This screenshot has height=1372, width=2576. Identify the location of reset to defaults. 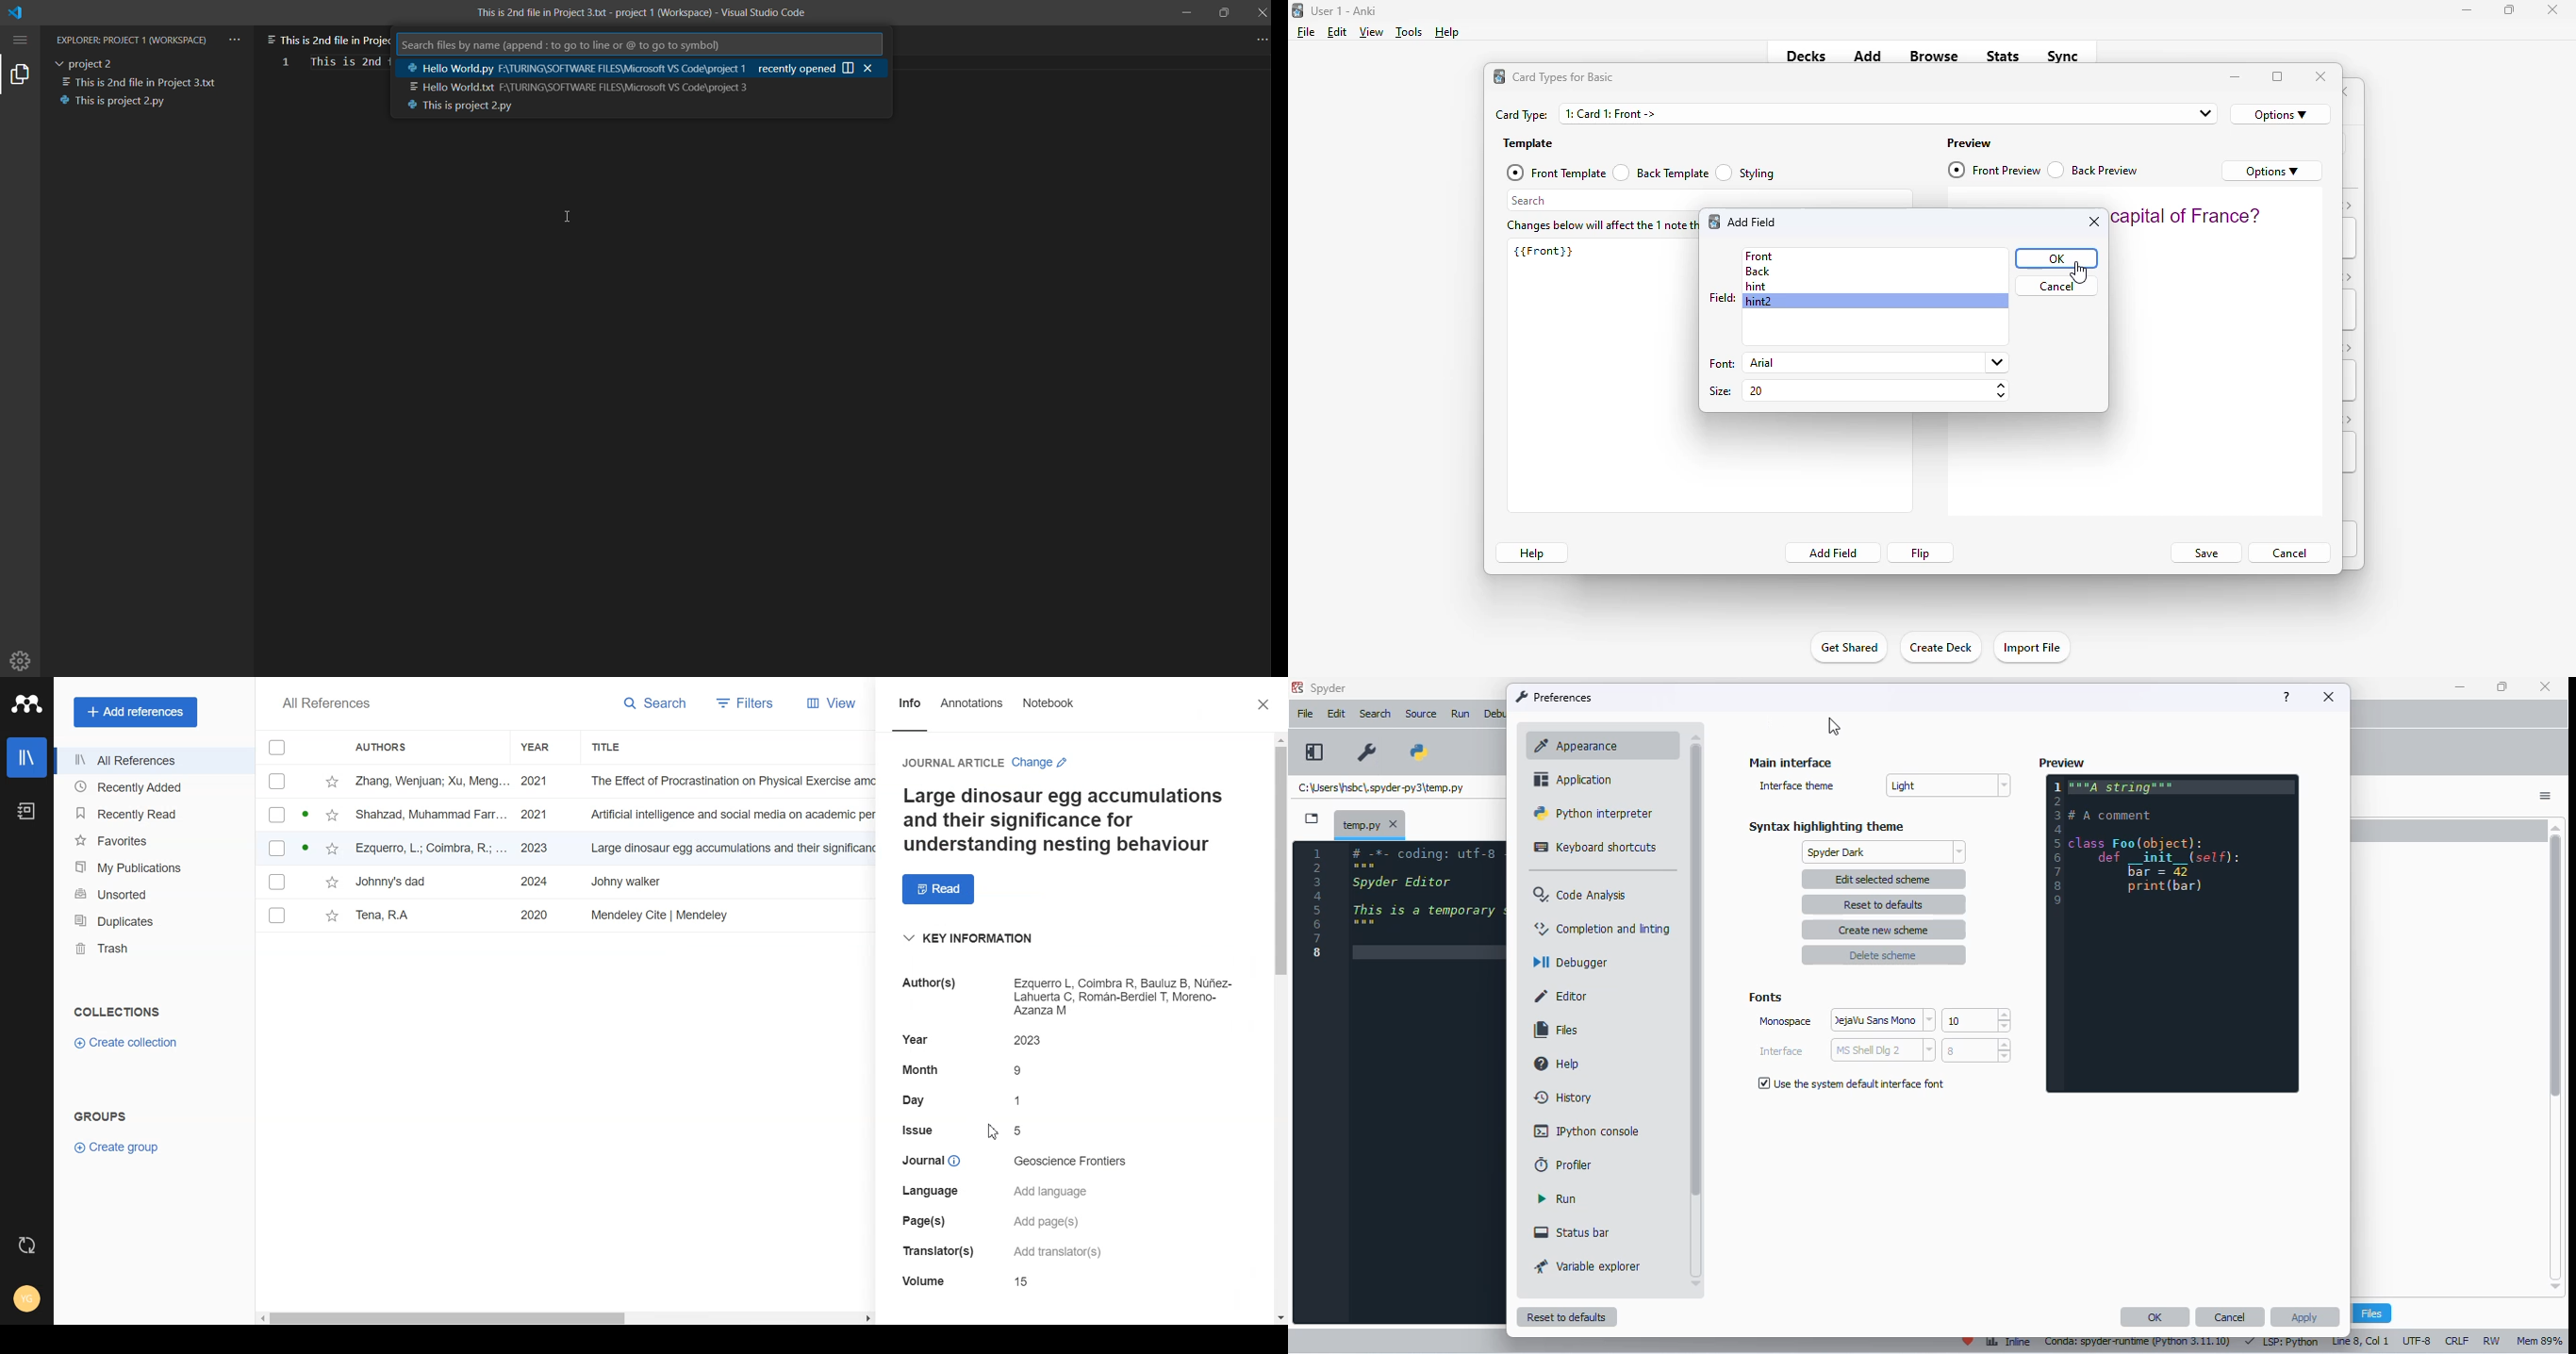
(1568, 1317).